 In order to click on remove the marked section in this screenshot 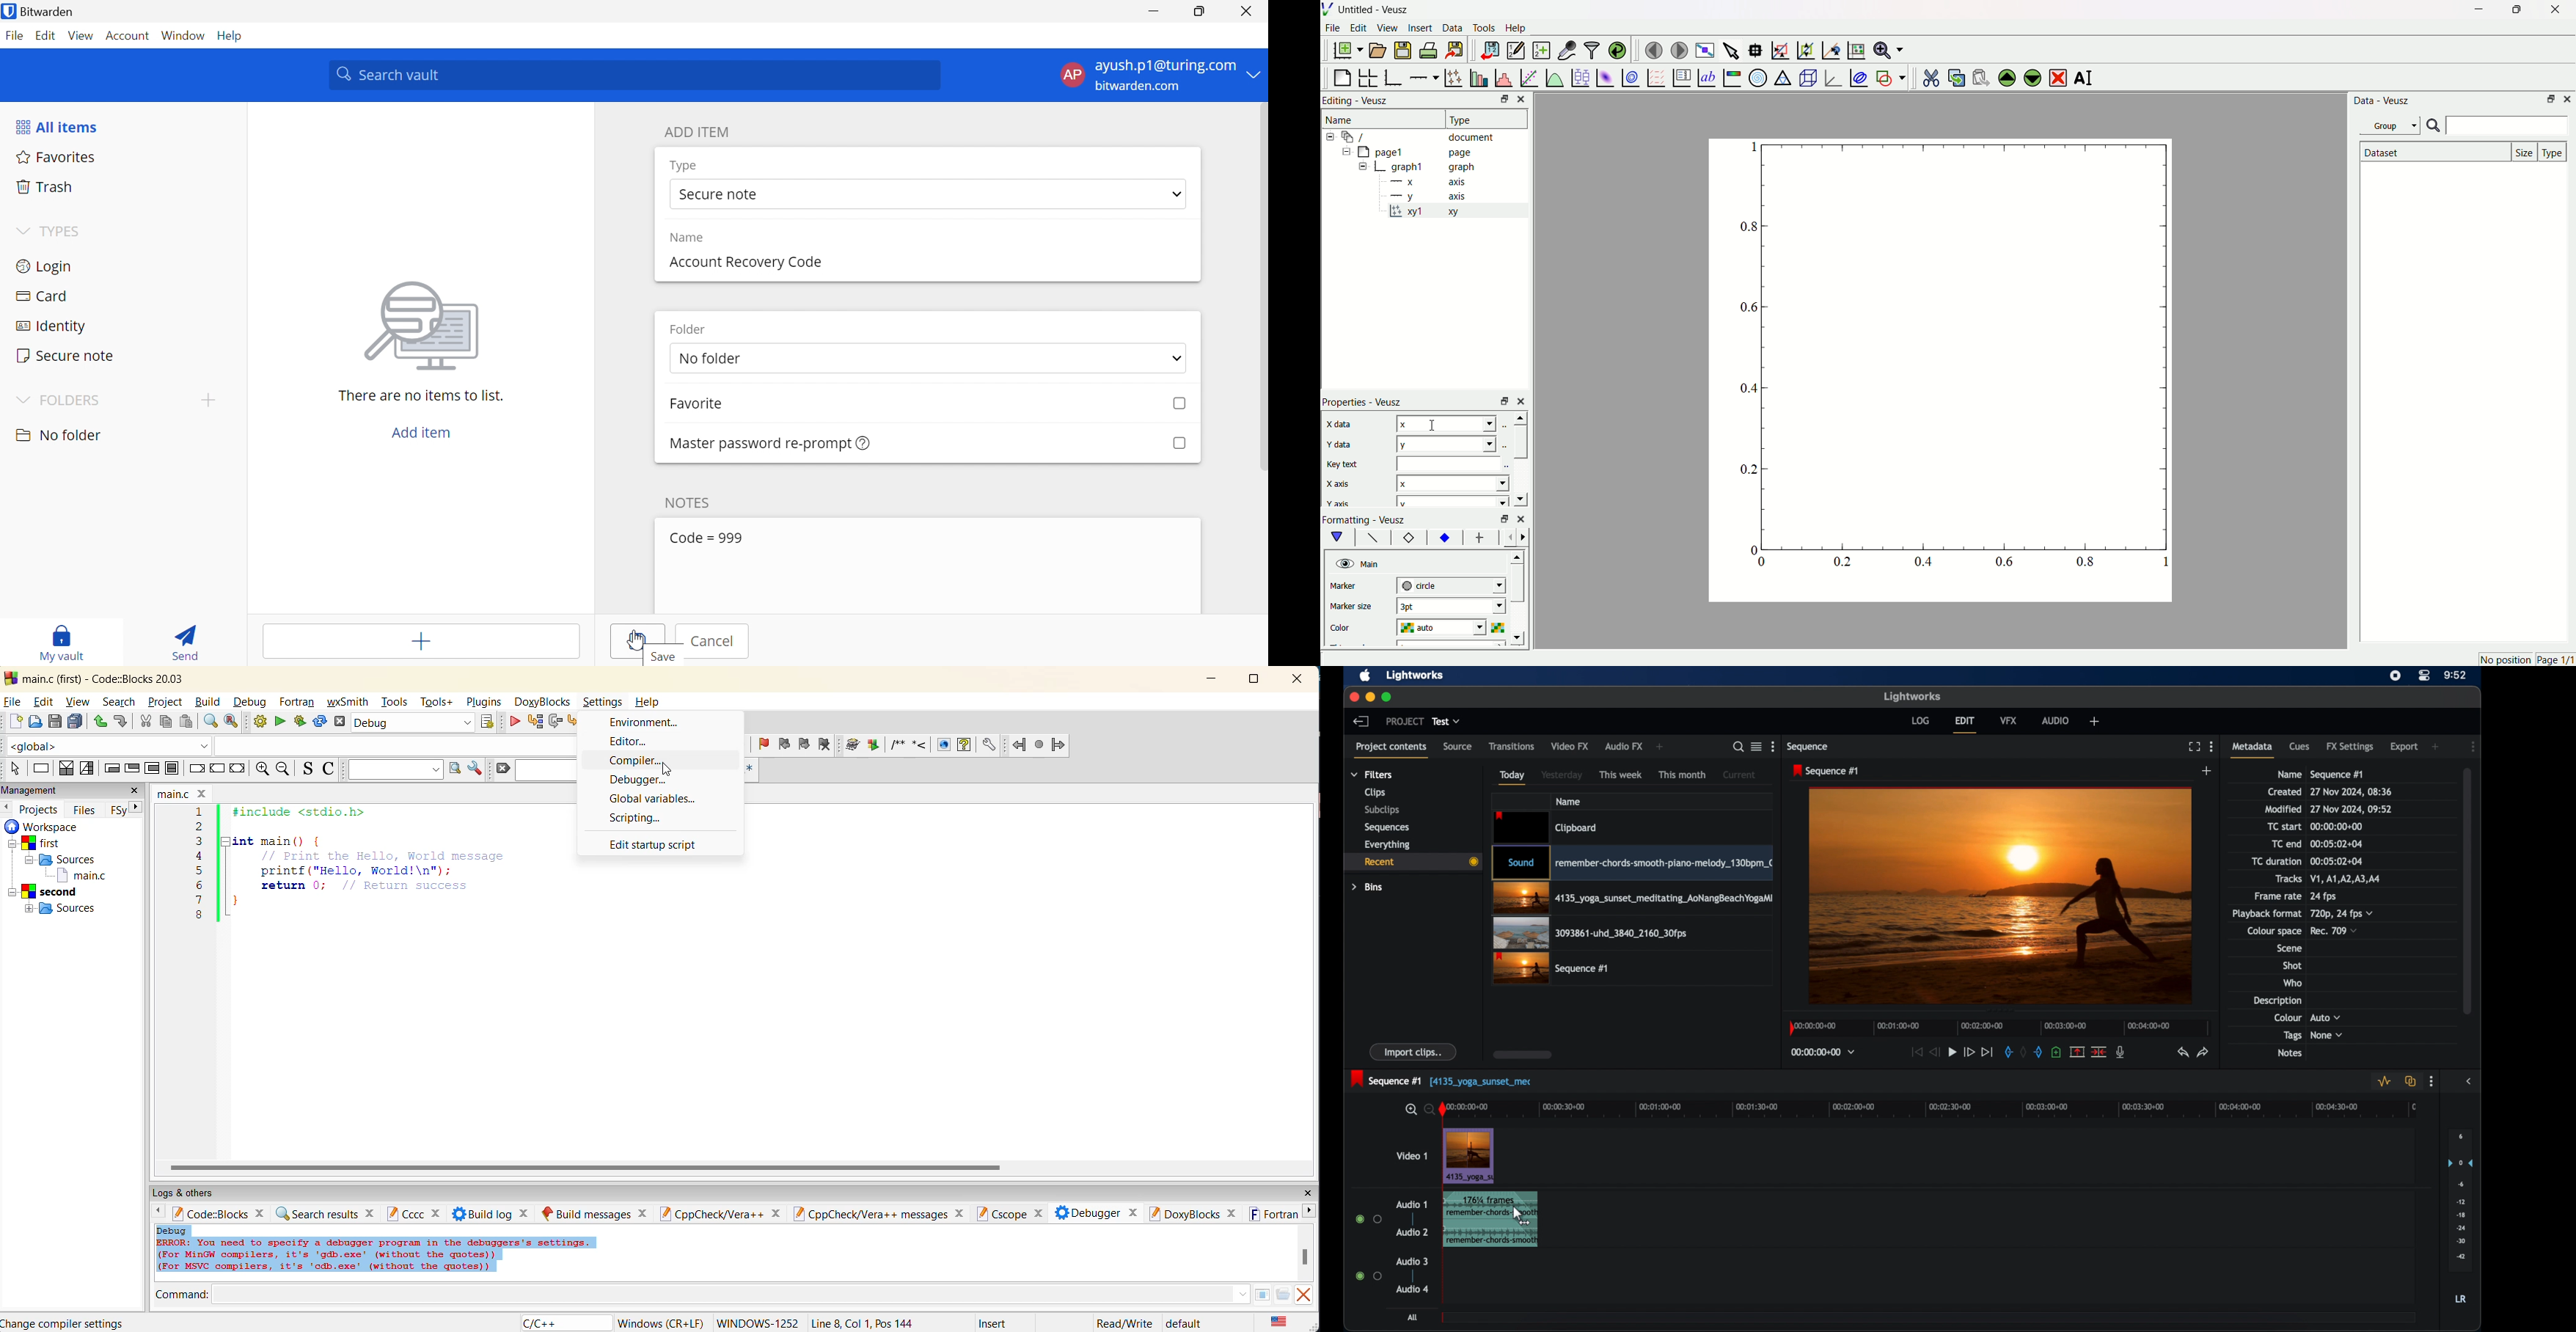, I will do `click(2078, 1051)`.